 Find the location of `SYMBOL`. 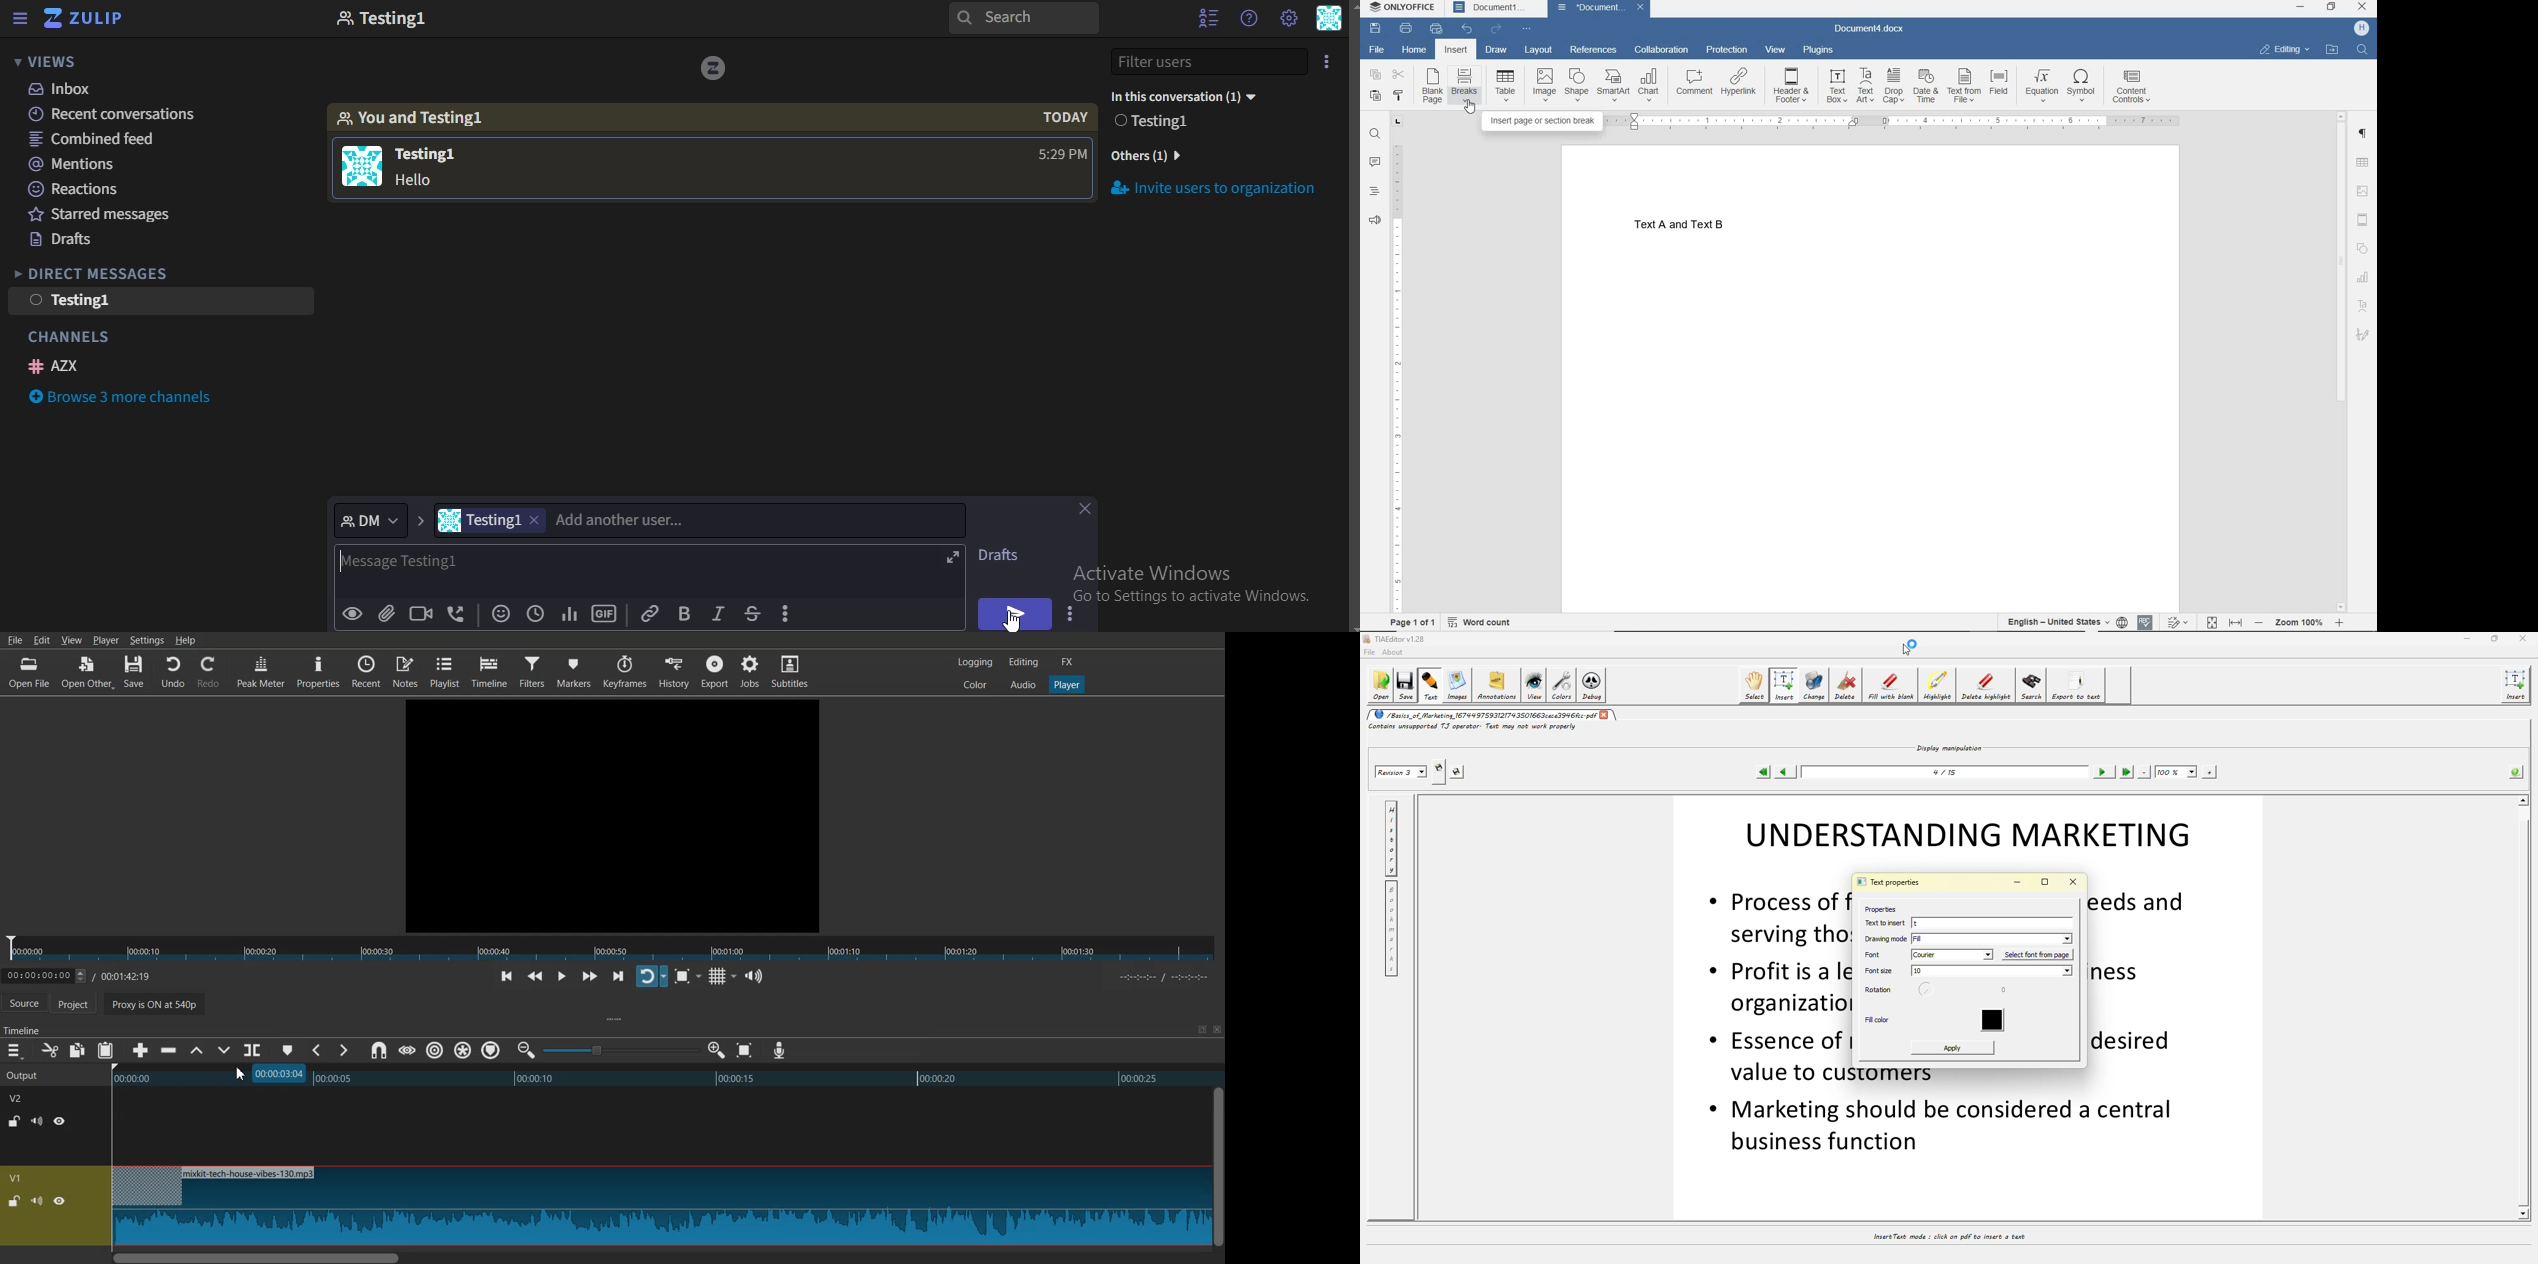

SYMBOL is located at coordinates (2084, 86).